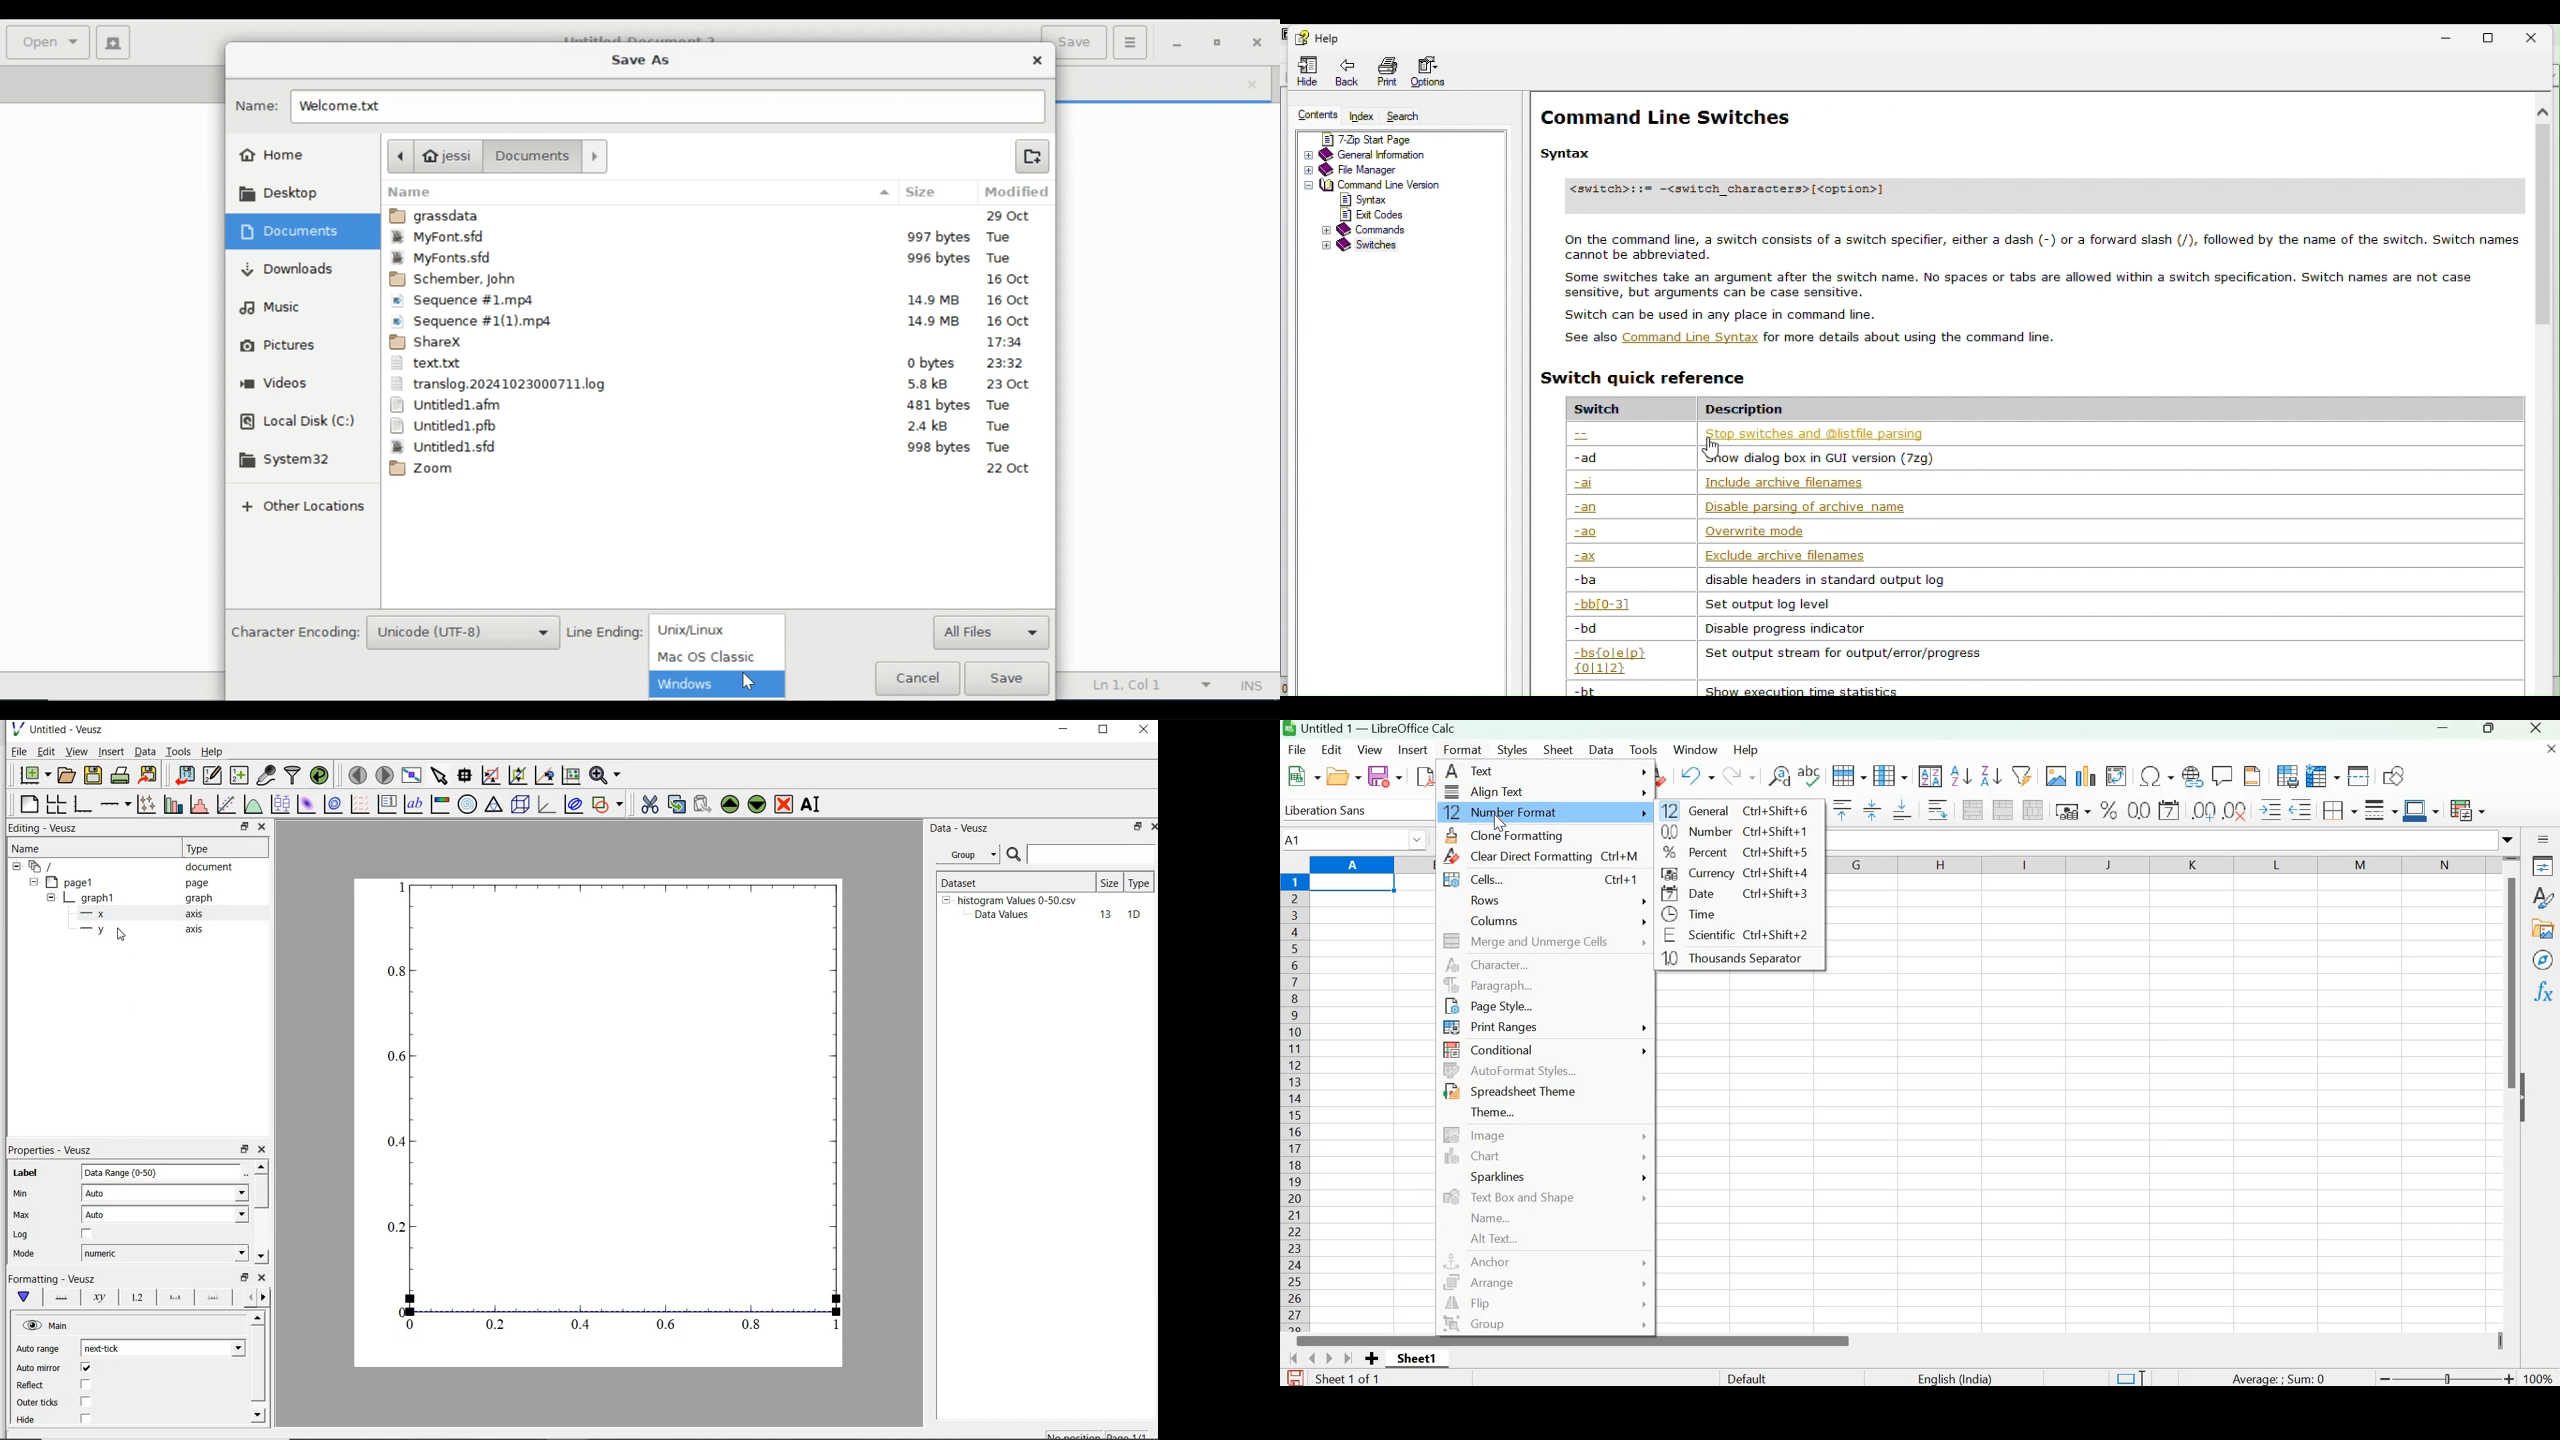 This screenshot has height=1456, width=2576. Describe the element at coordinates (2161, 840) in the screenshot. I see `input line` at that location.